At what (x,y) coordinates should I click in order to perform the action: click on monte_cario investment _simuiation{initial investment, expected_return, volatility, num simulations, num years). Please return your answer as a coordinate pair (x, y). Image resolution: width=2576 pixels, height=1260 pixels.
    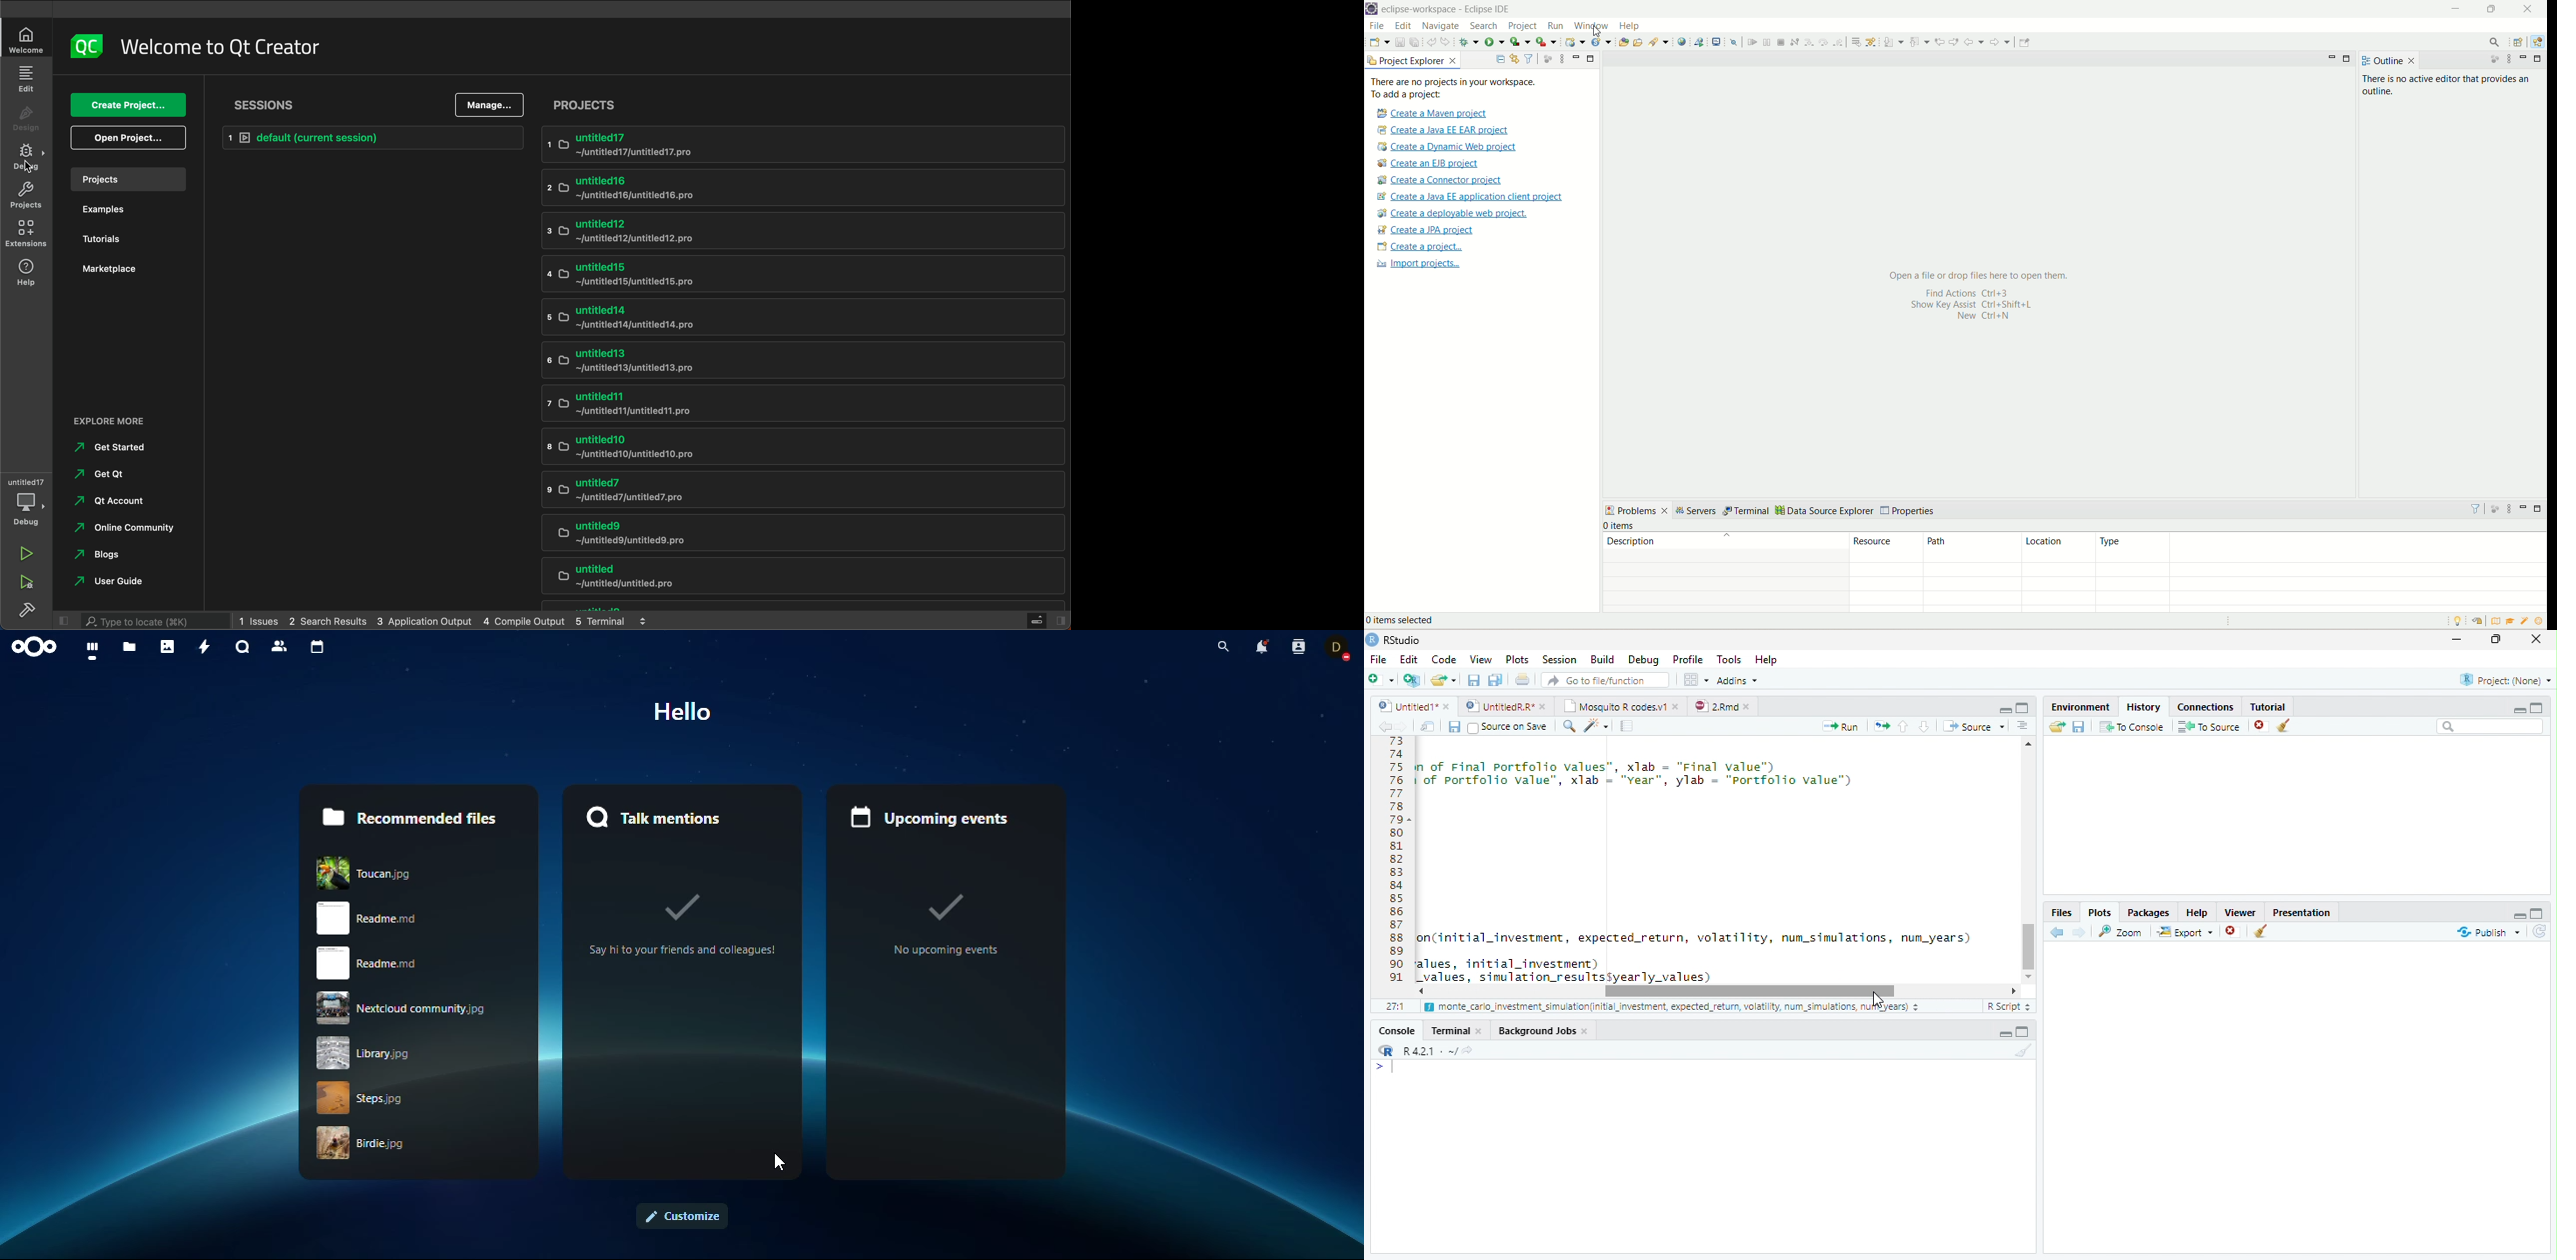
    Looking at the image, I should click on (1674, 1008).